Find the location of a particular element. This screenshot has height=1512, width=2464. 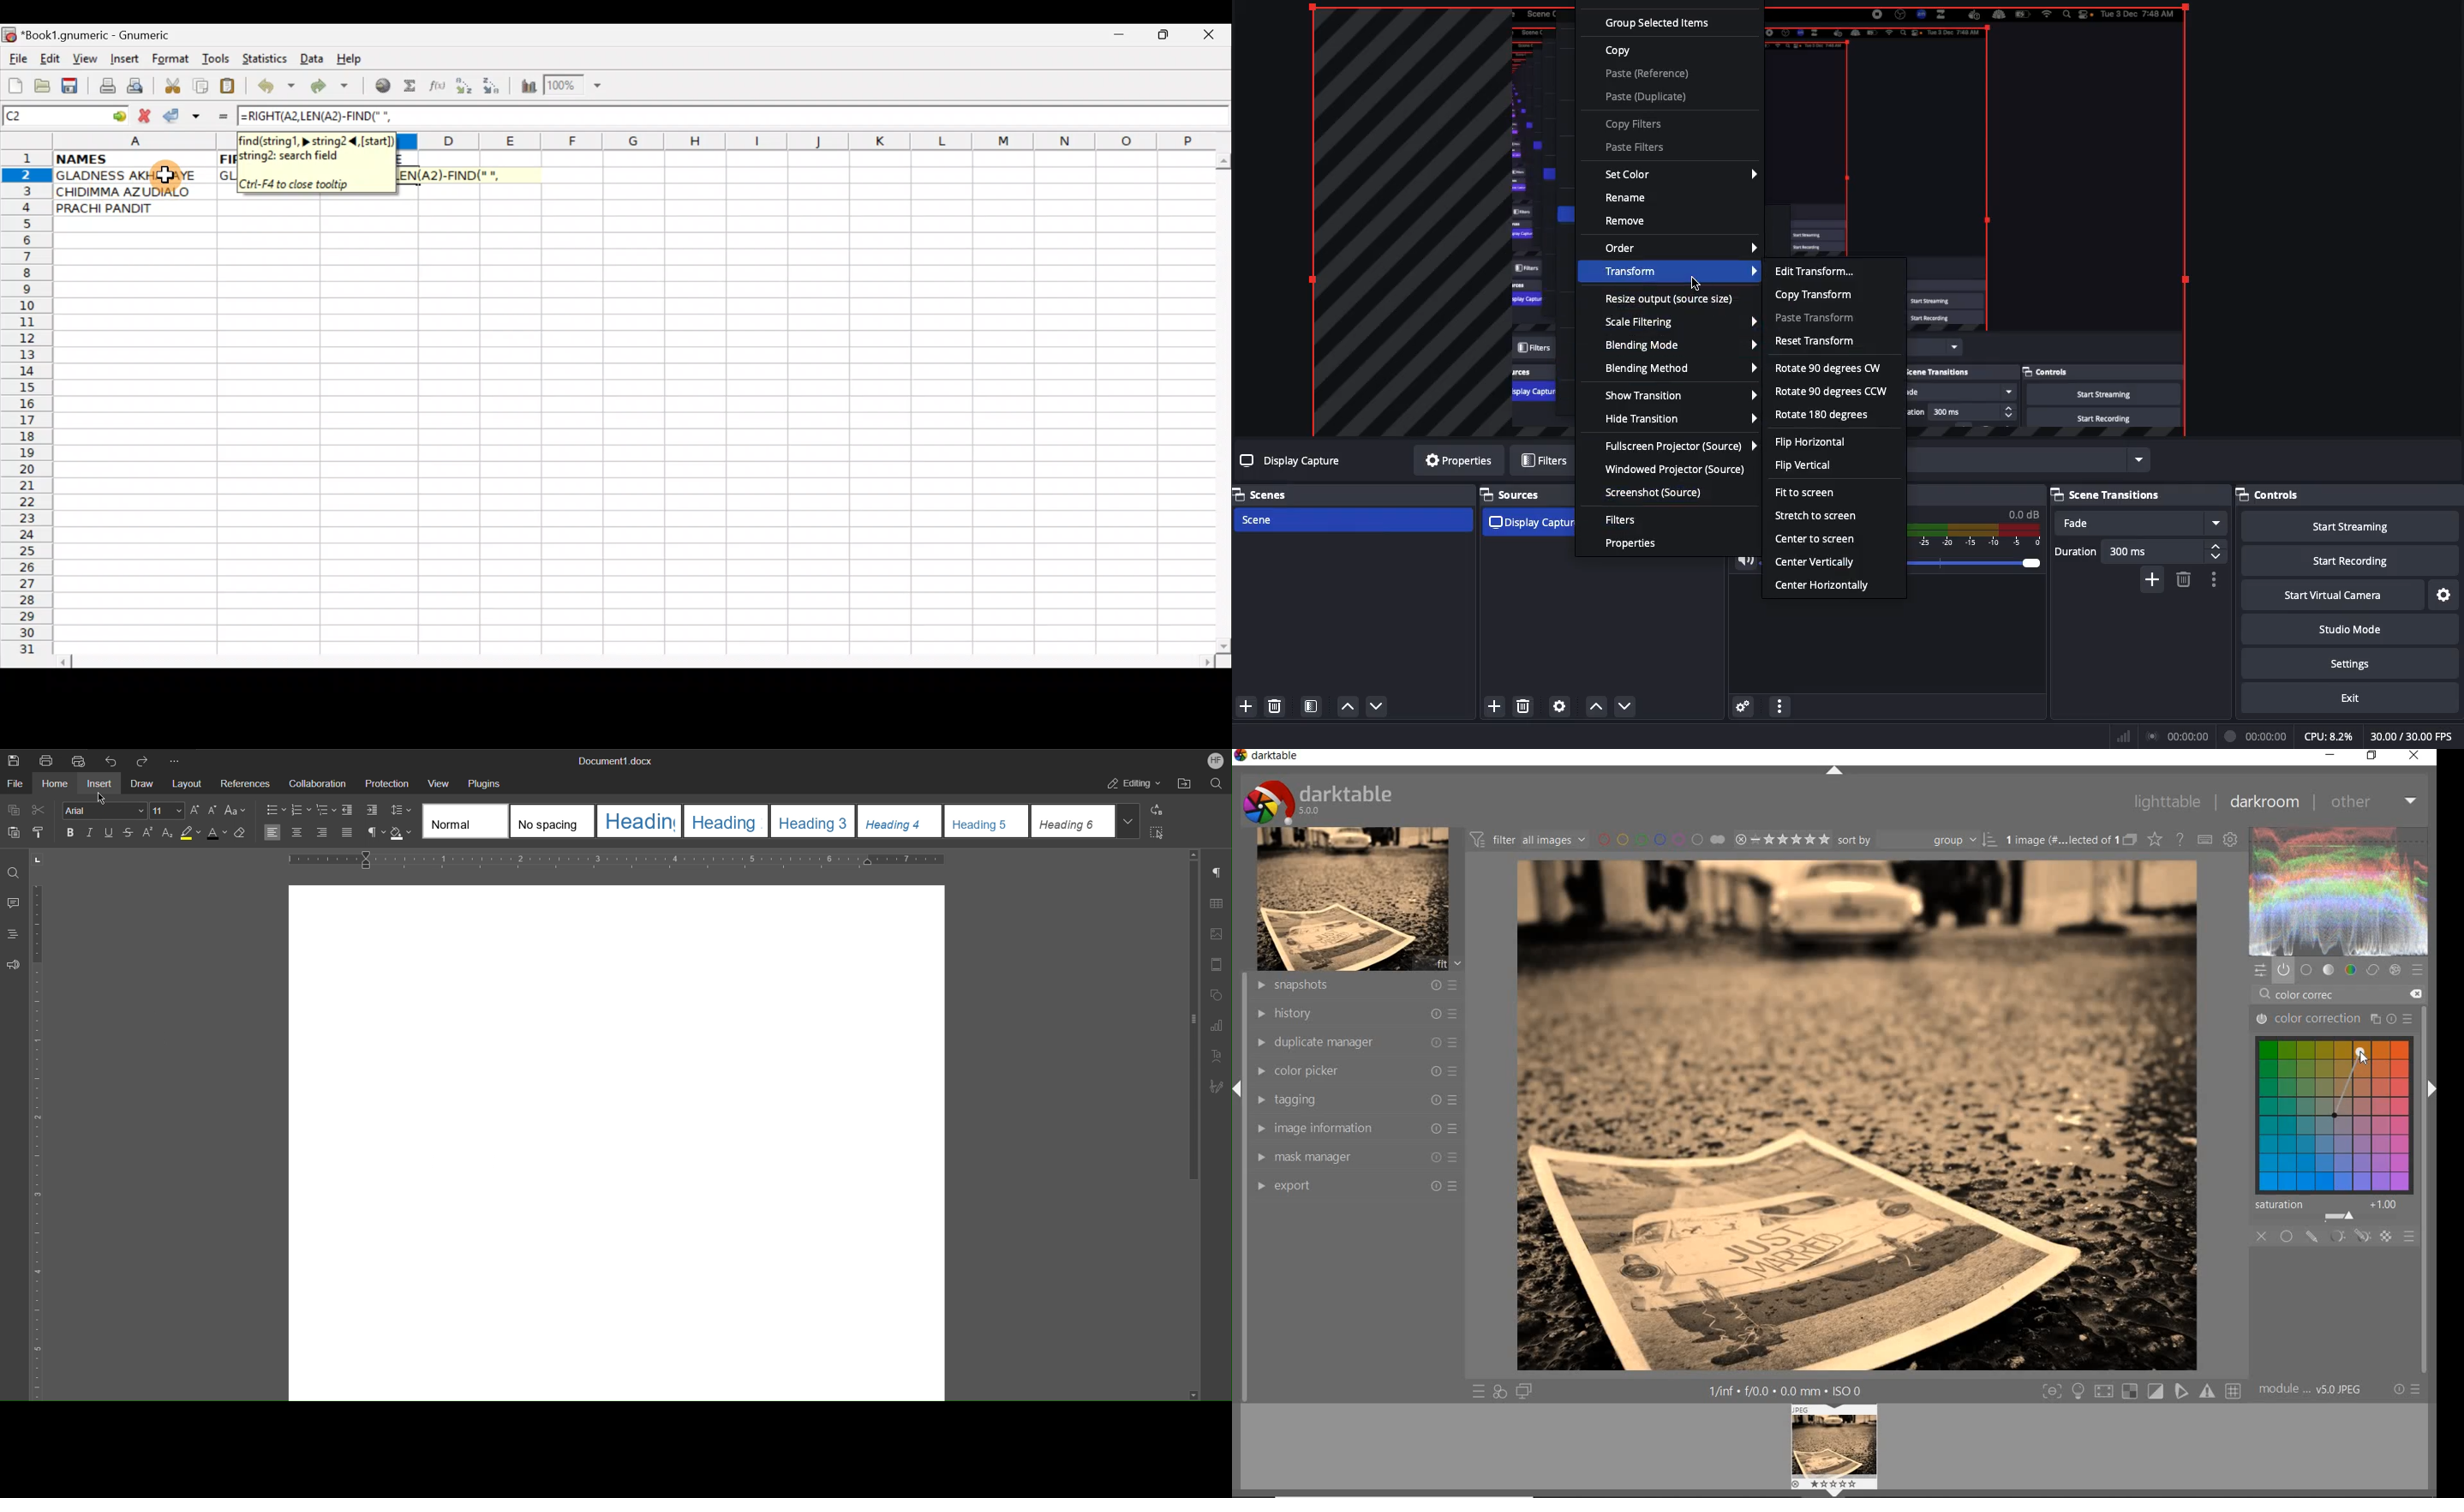

Paste filters is located at coordinates (1640, 148).